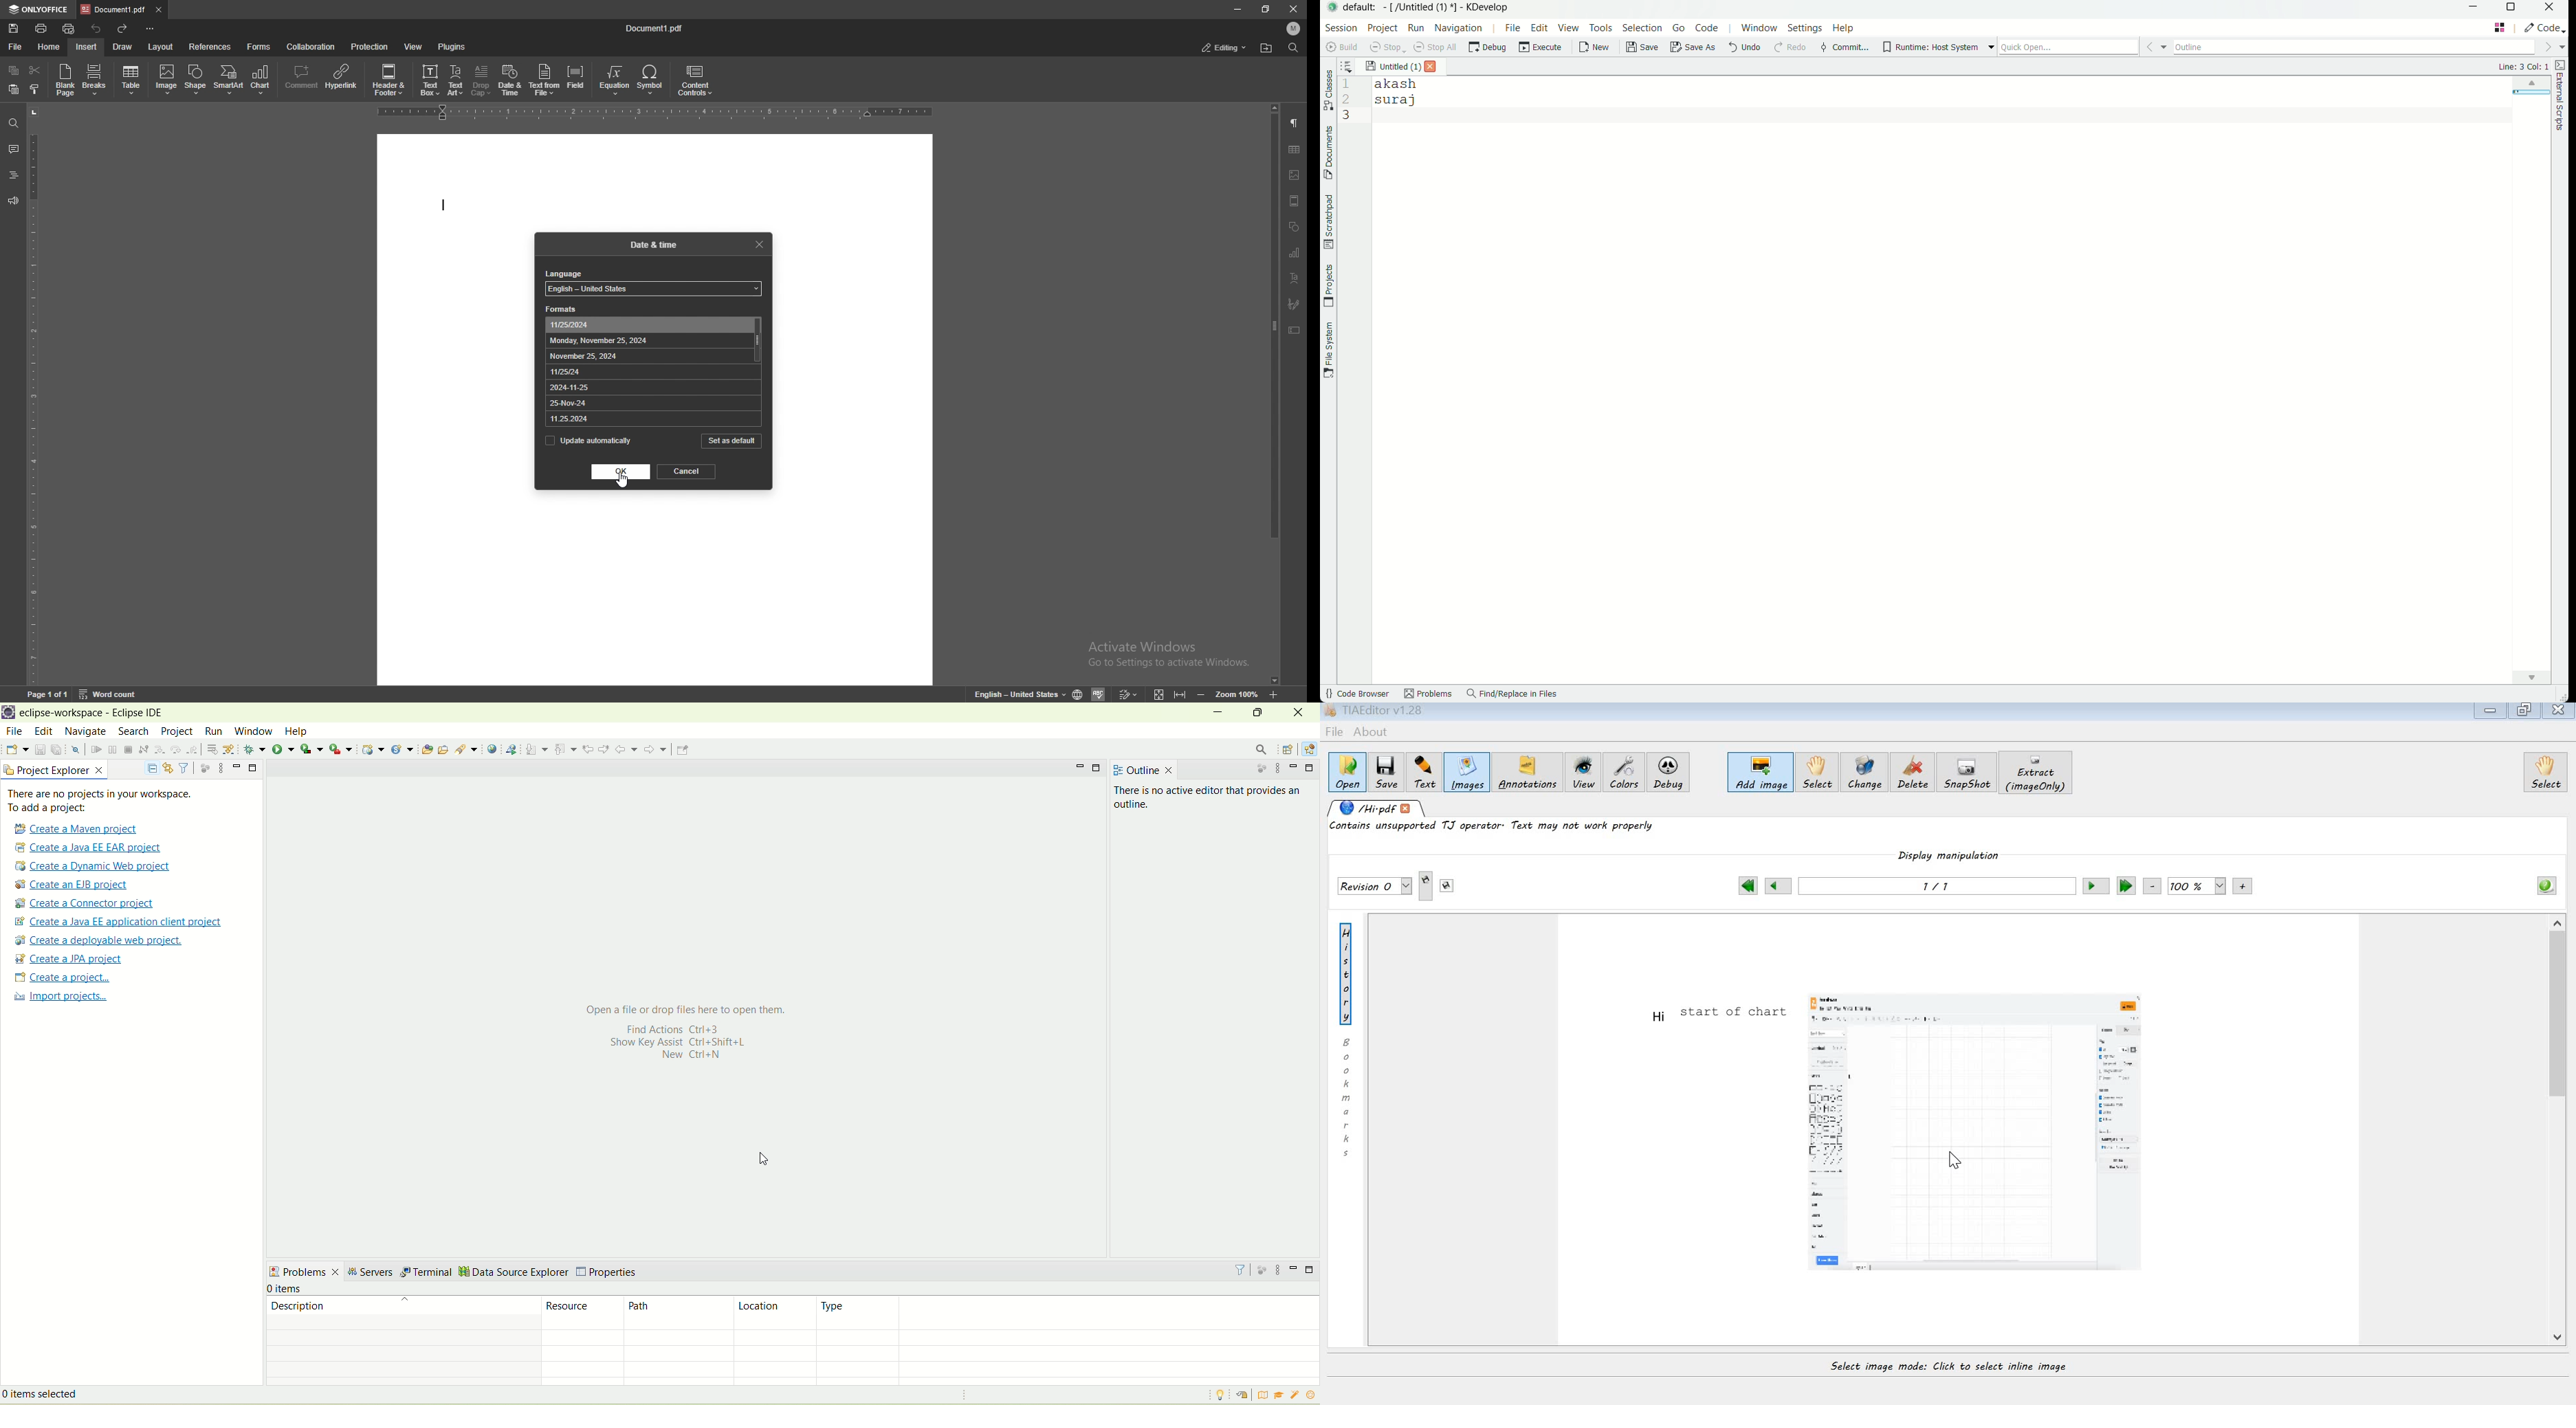  Describe the element at coordinates (591, 749) in the screenshot. I see `next annotation` at that location.